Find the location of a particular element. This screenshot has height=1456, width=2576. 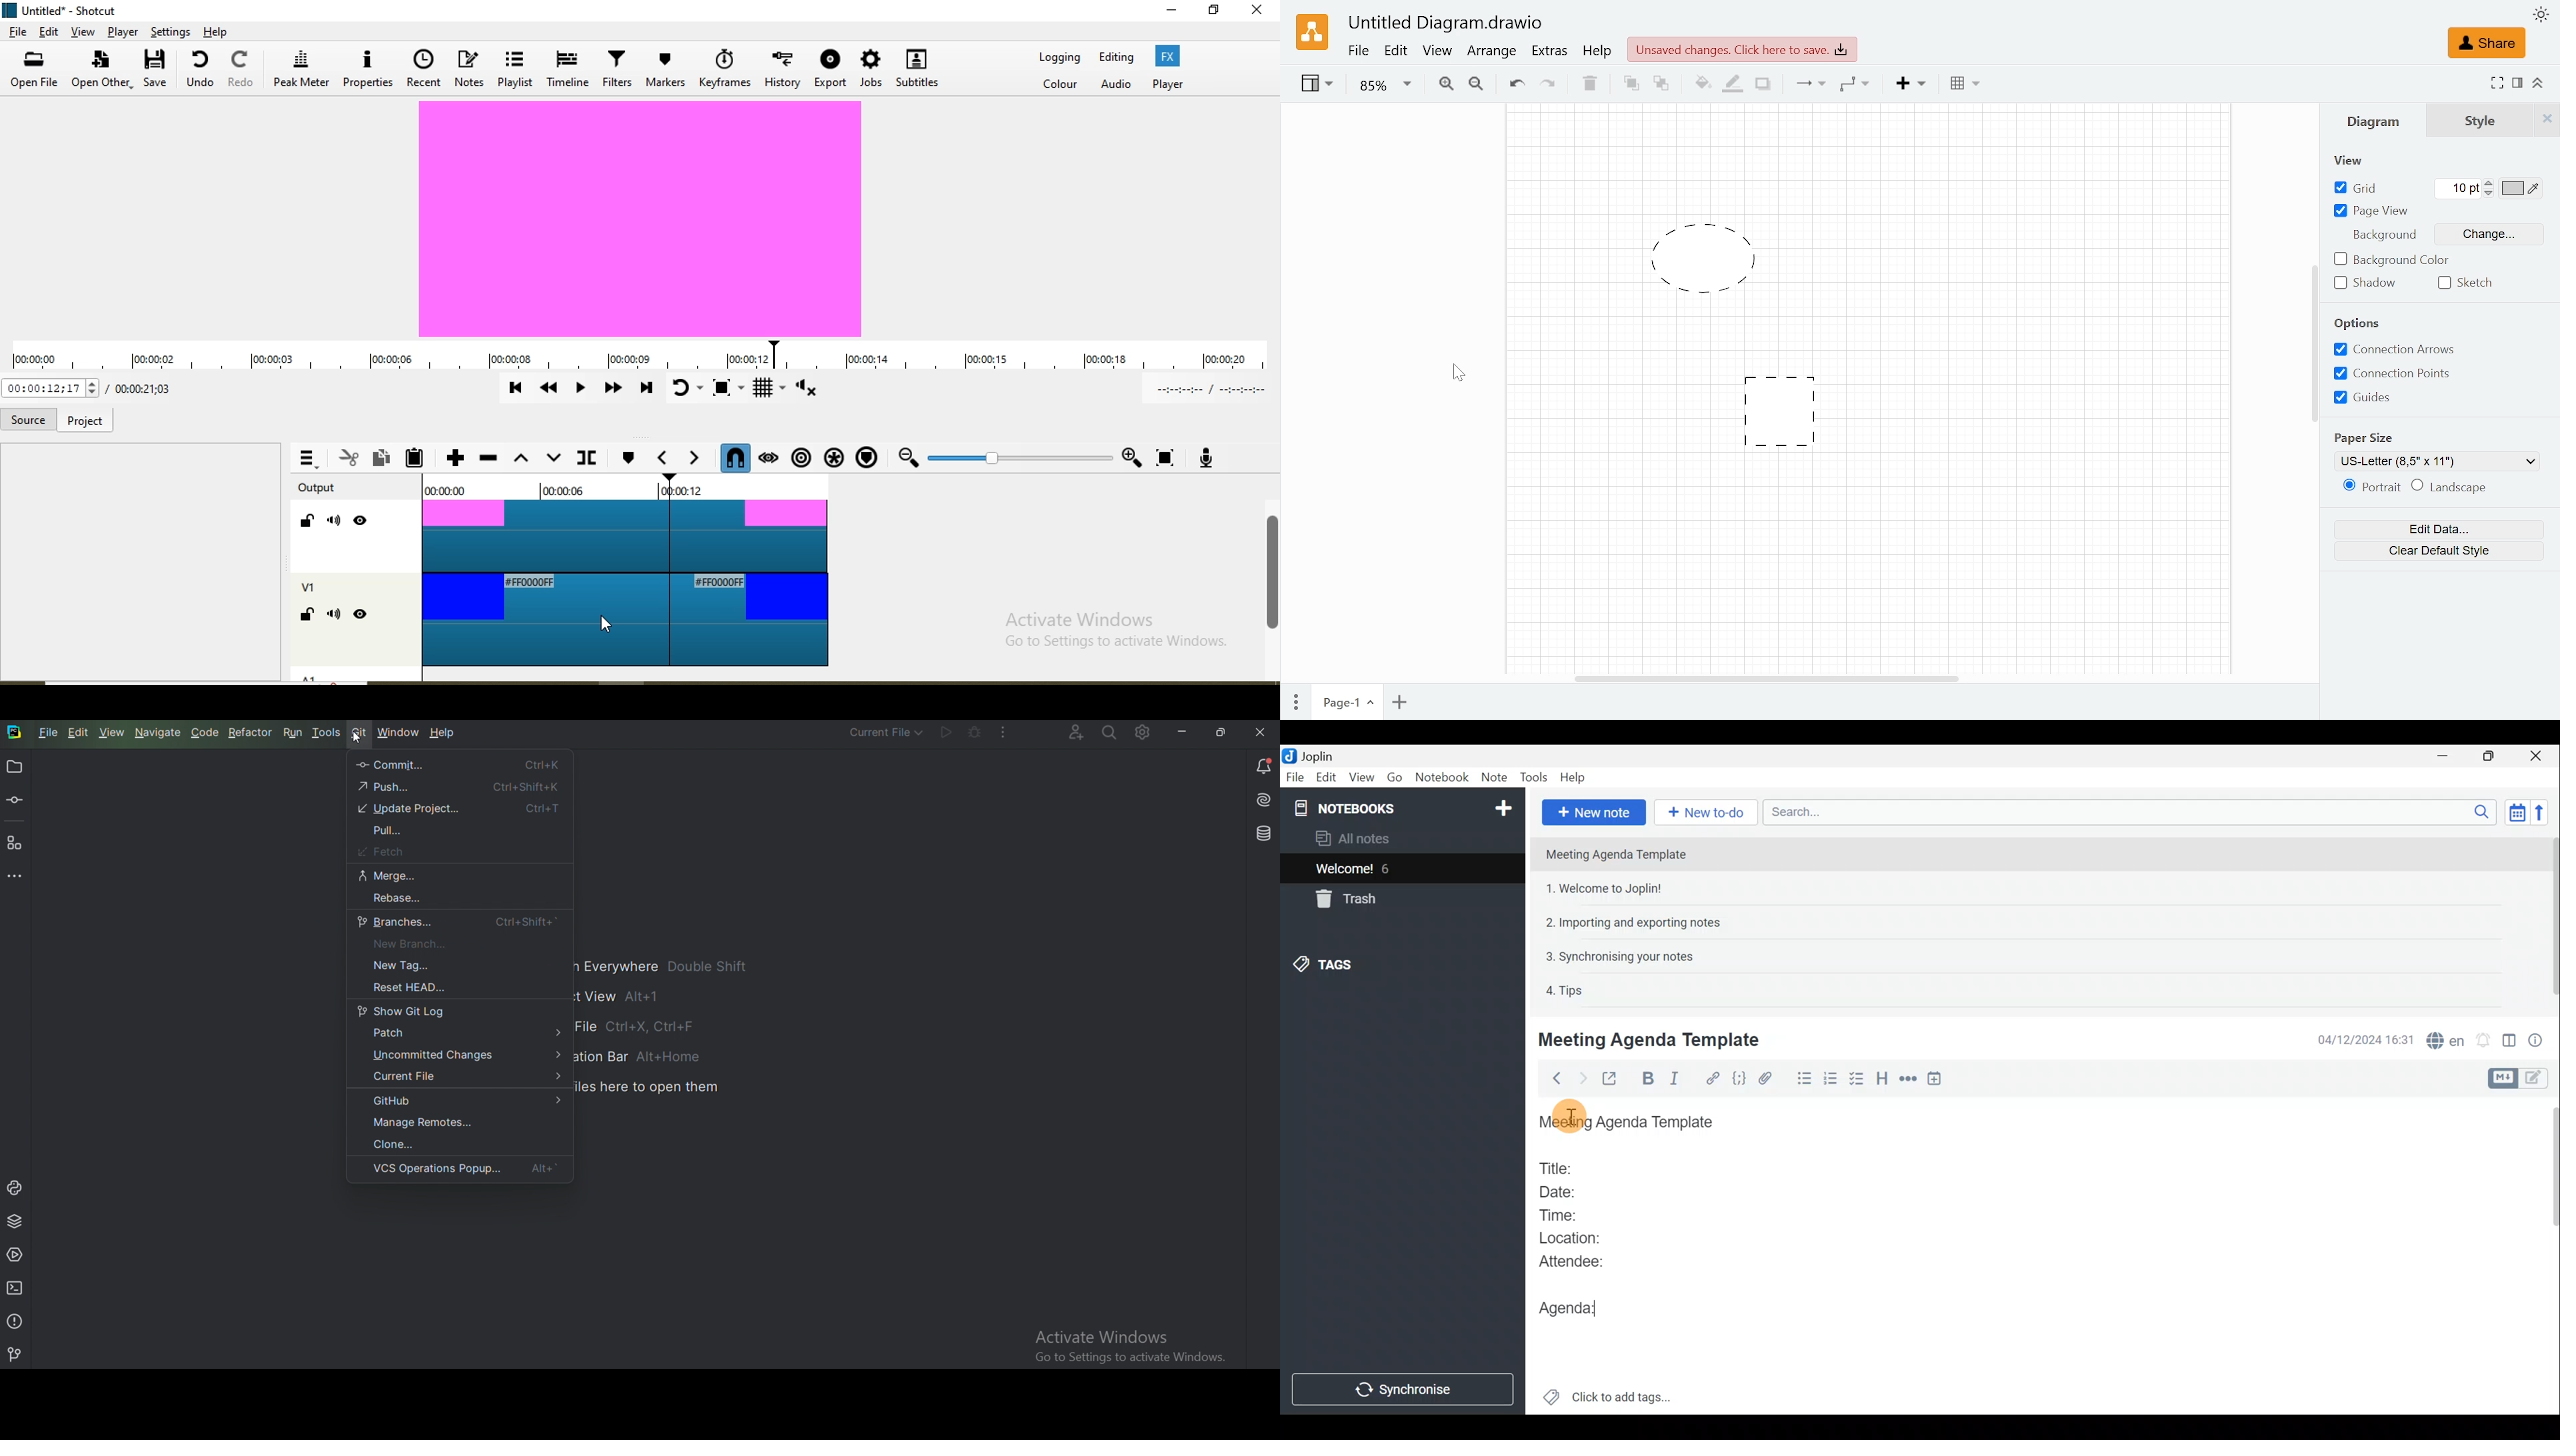

New to-do is located at coordinates (1703, 812).